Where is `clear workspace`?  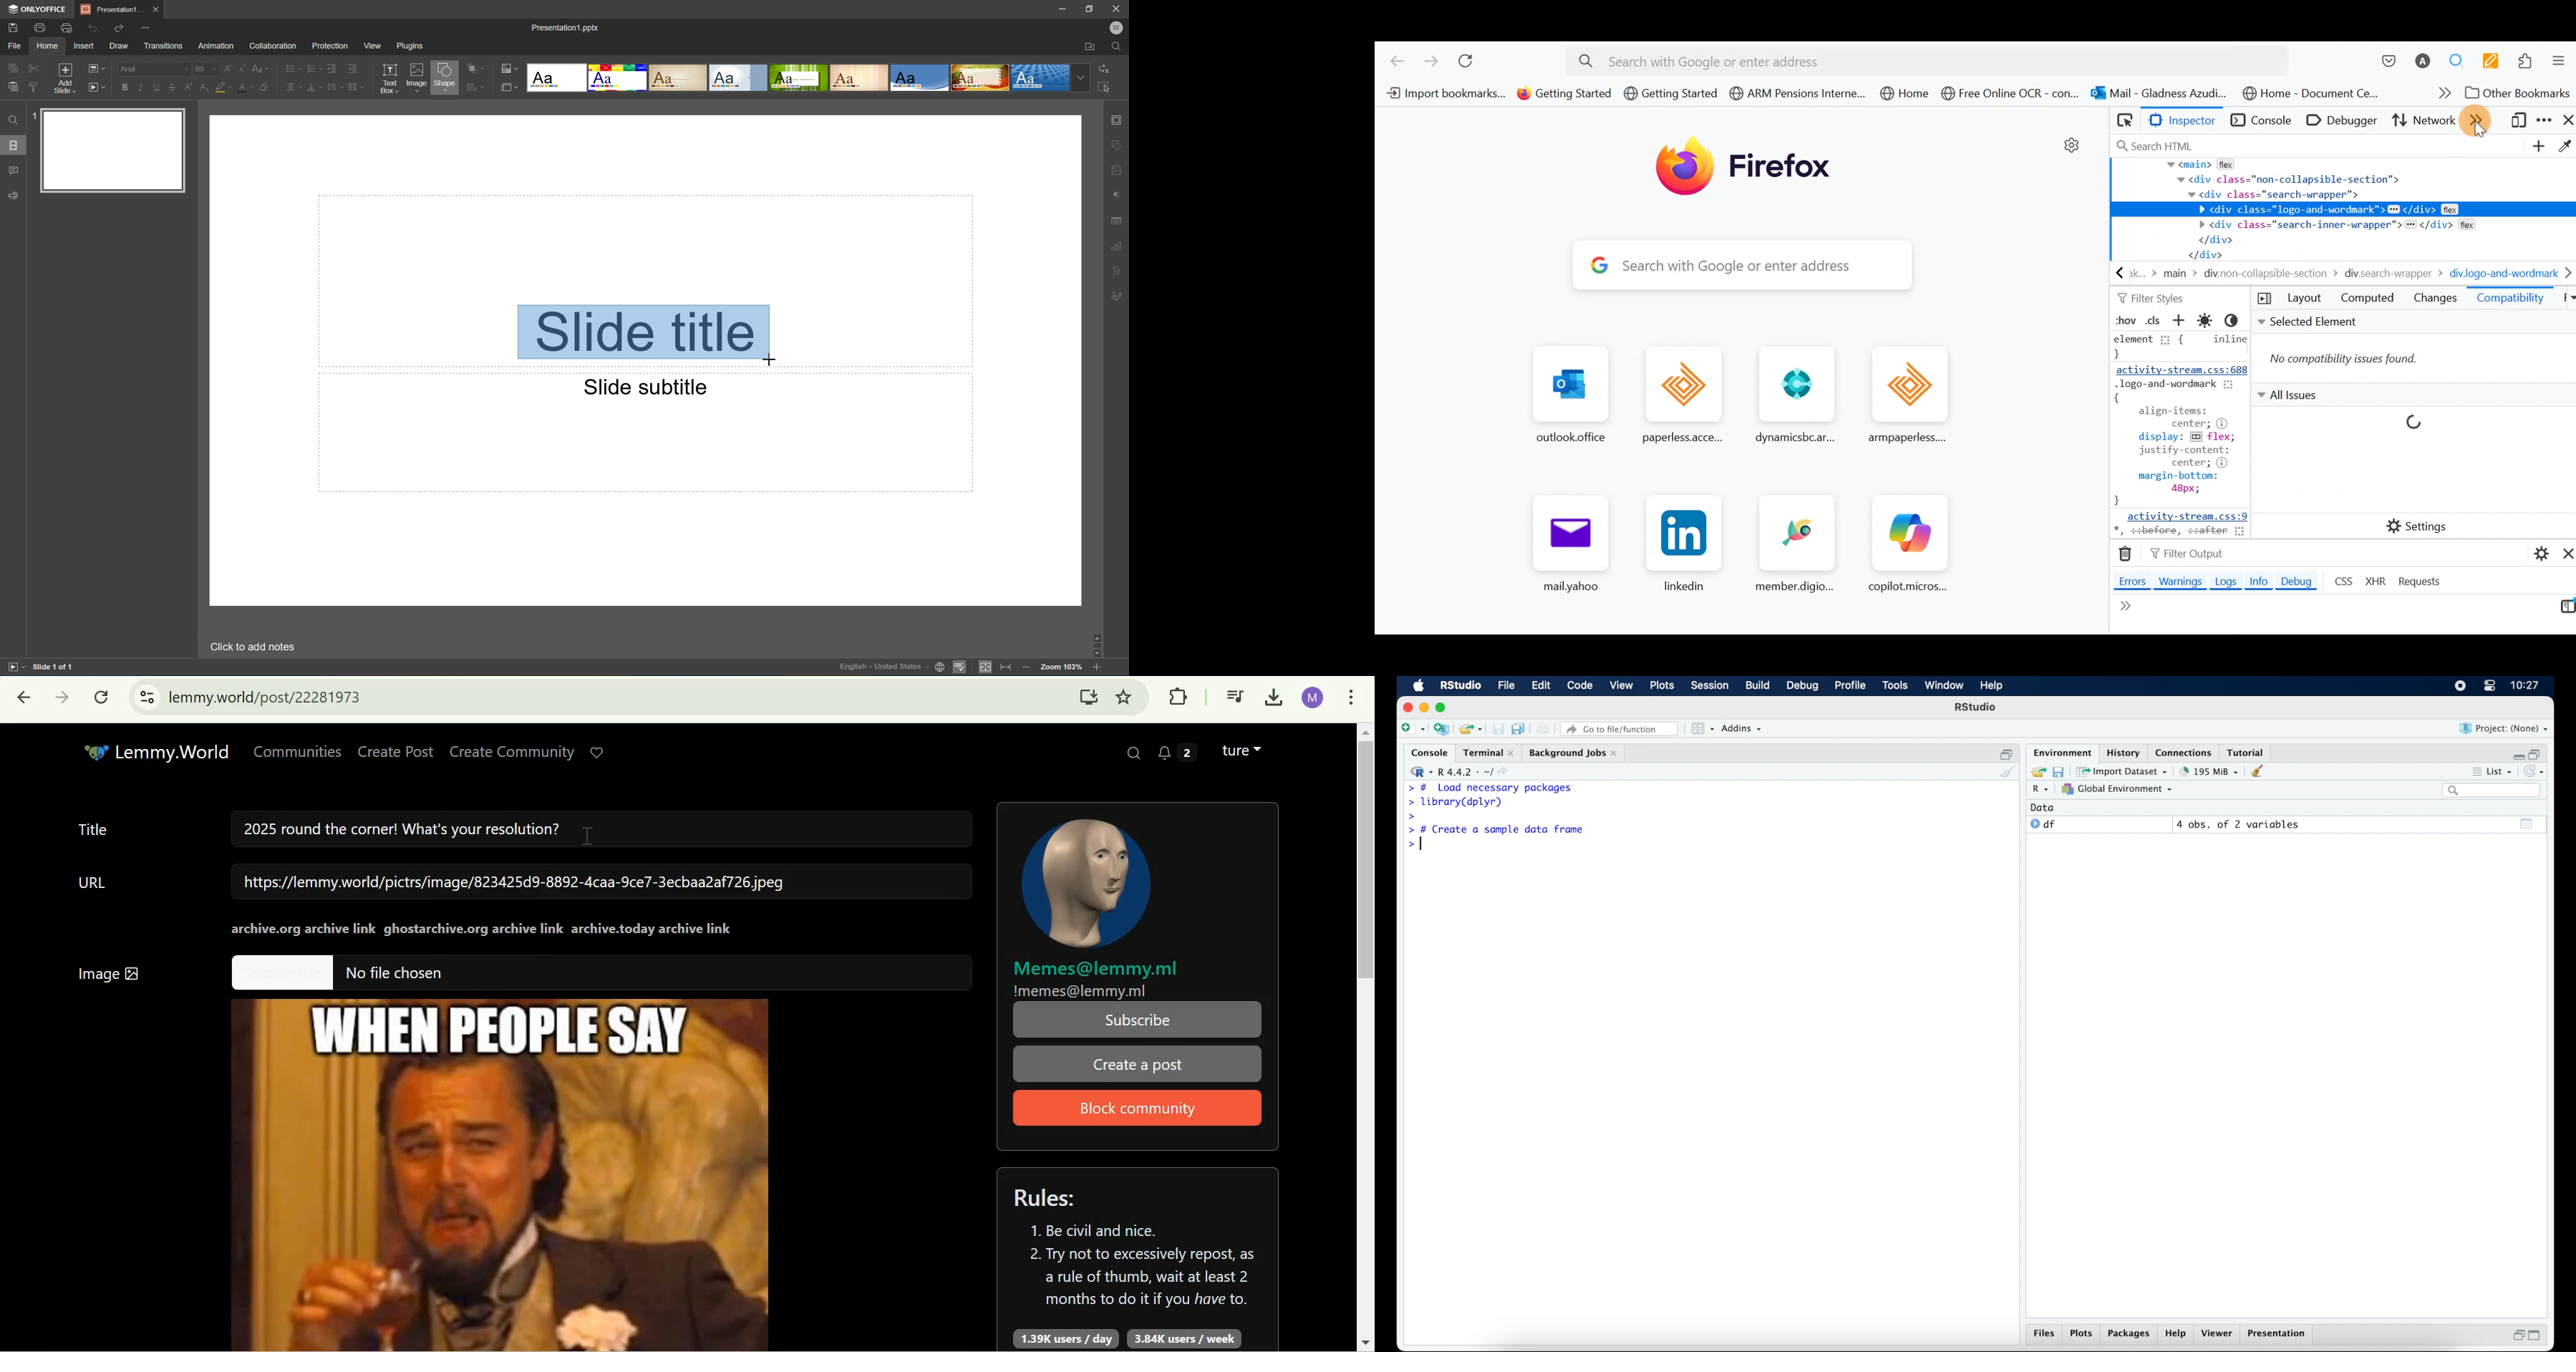 clear workspace is located at coordinates (2261, 772).